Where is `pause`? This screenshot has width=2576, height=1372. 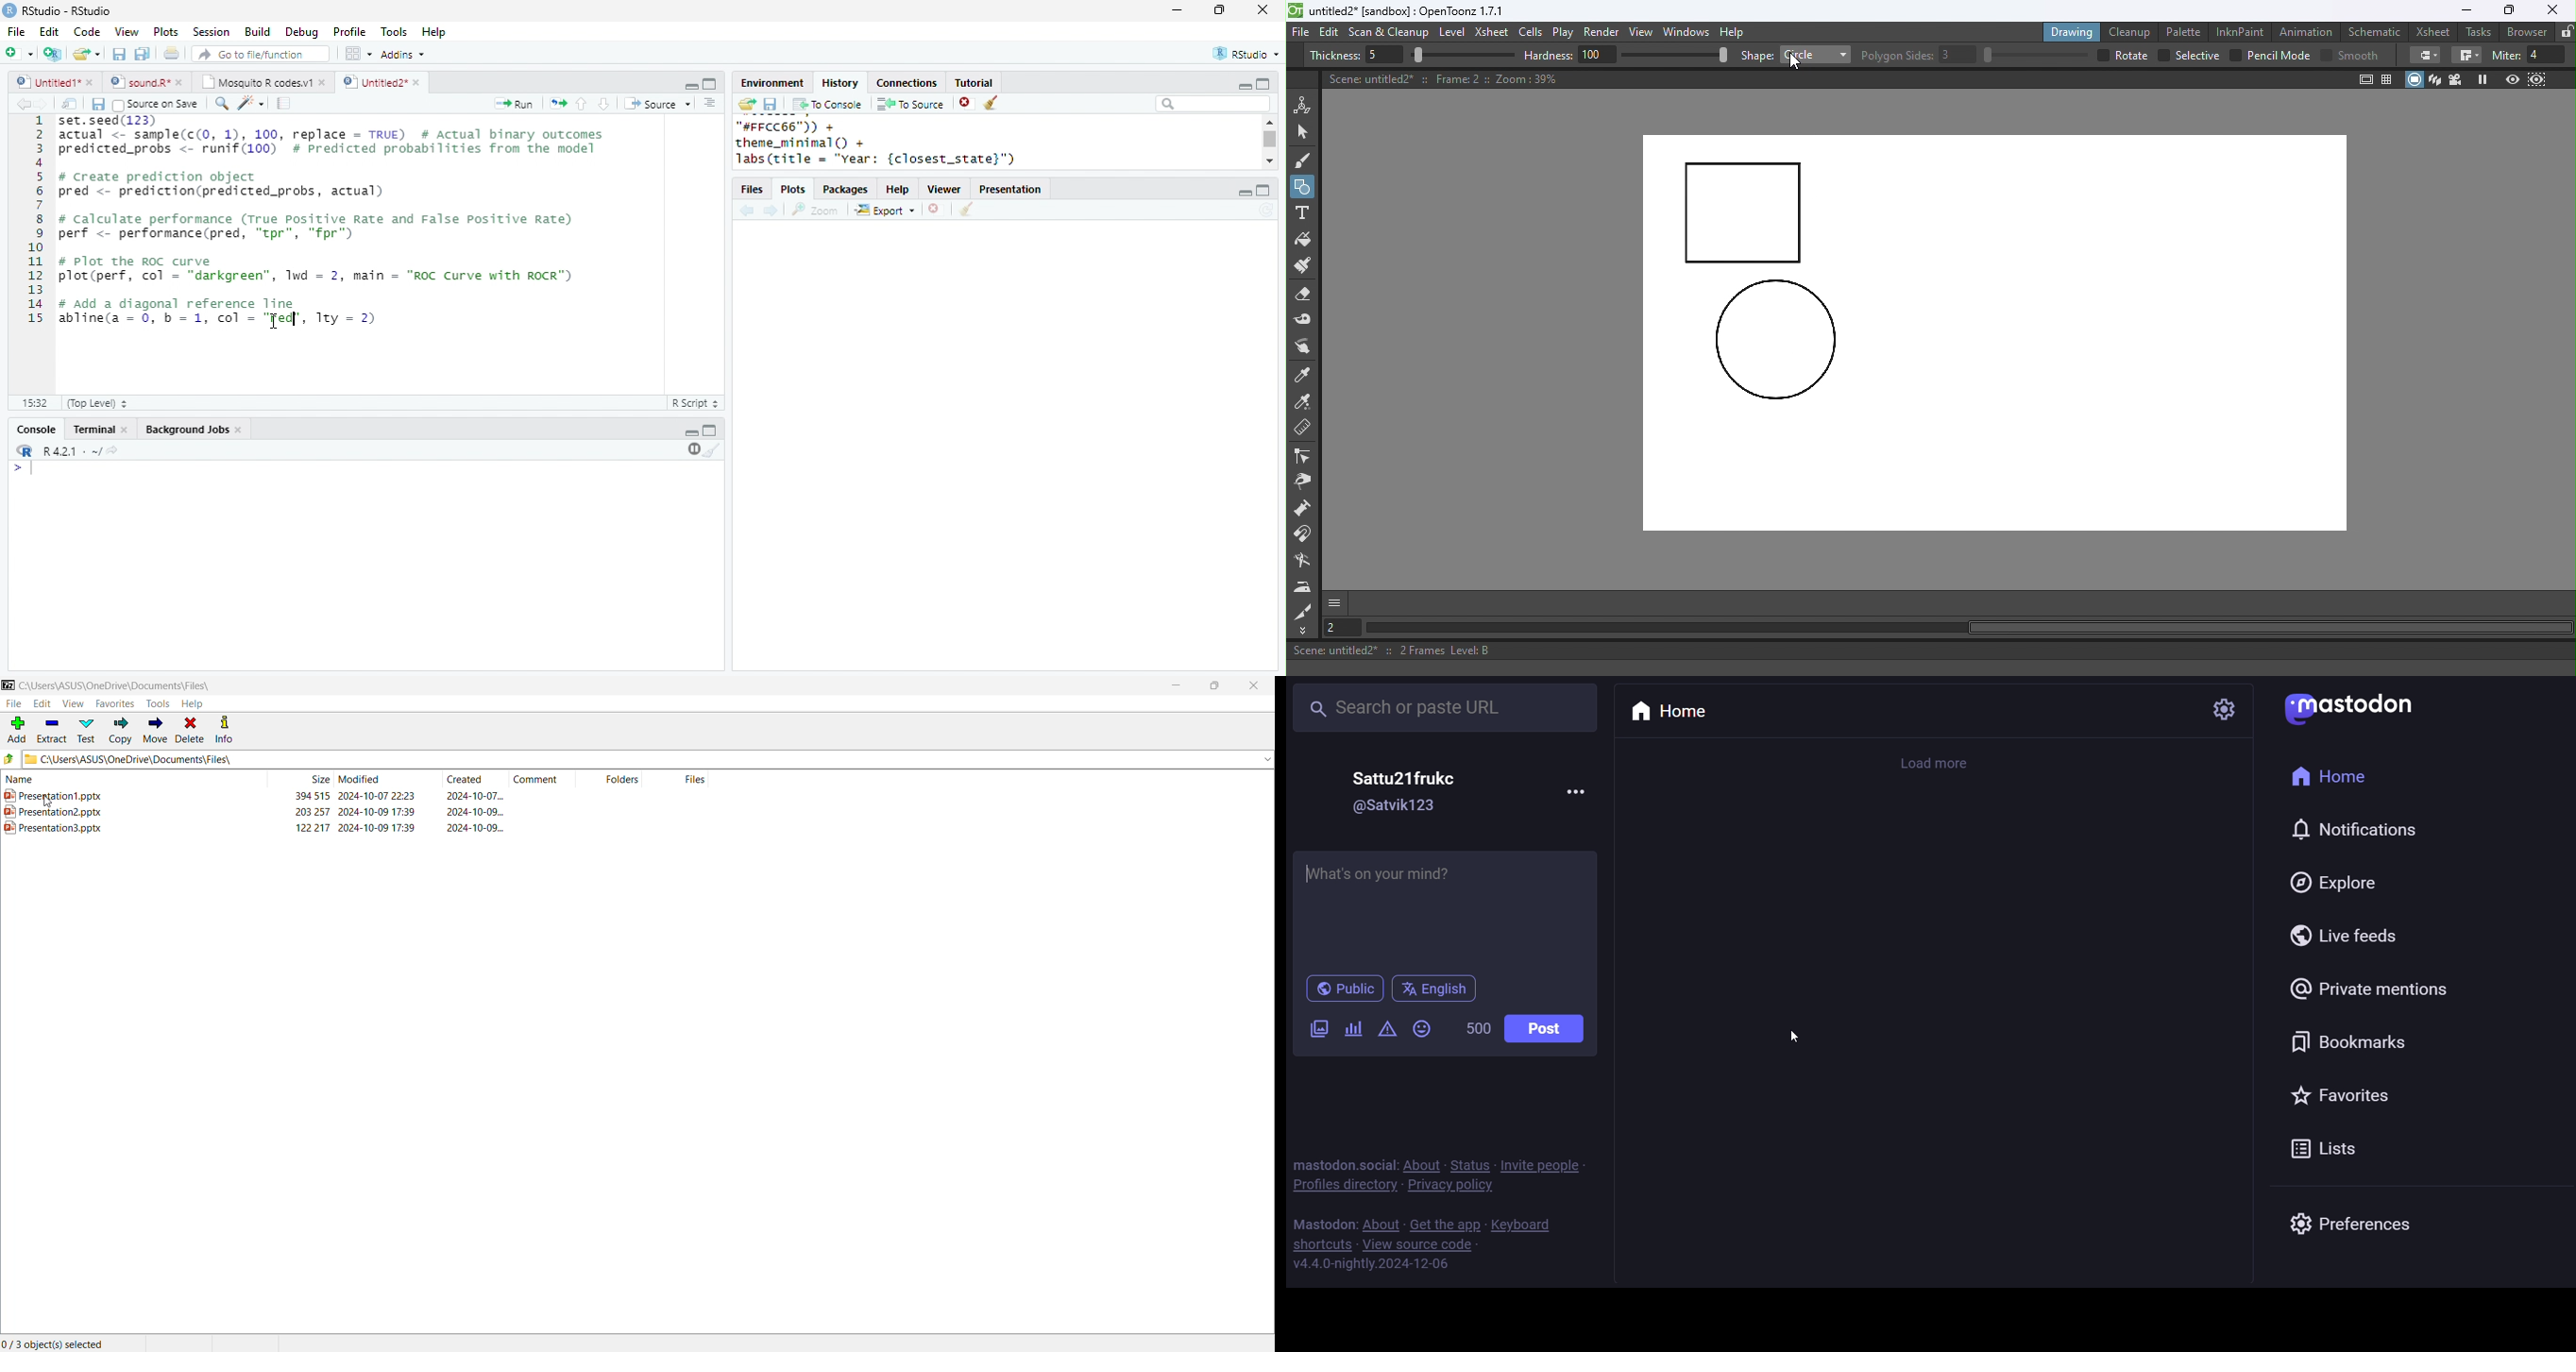
pause is located at coordinates (692, 449).